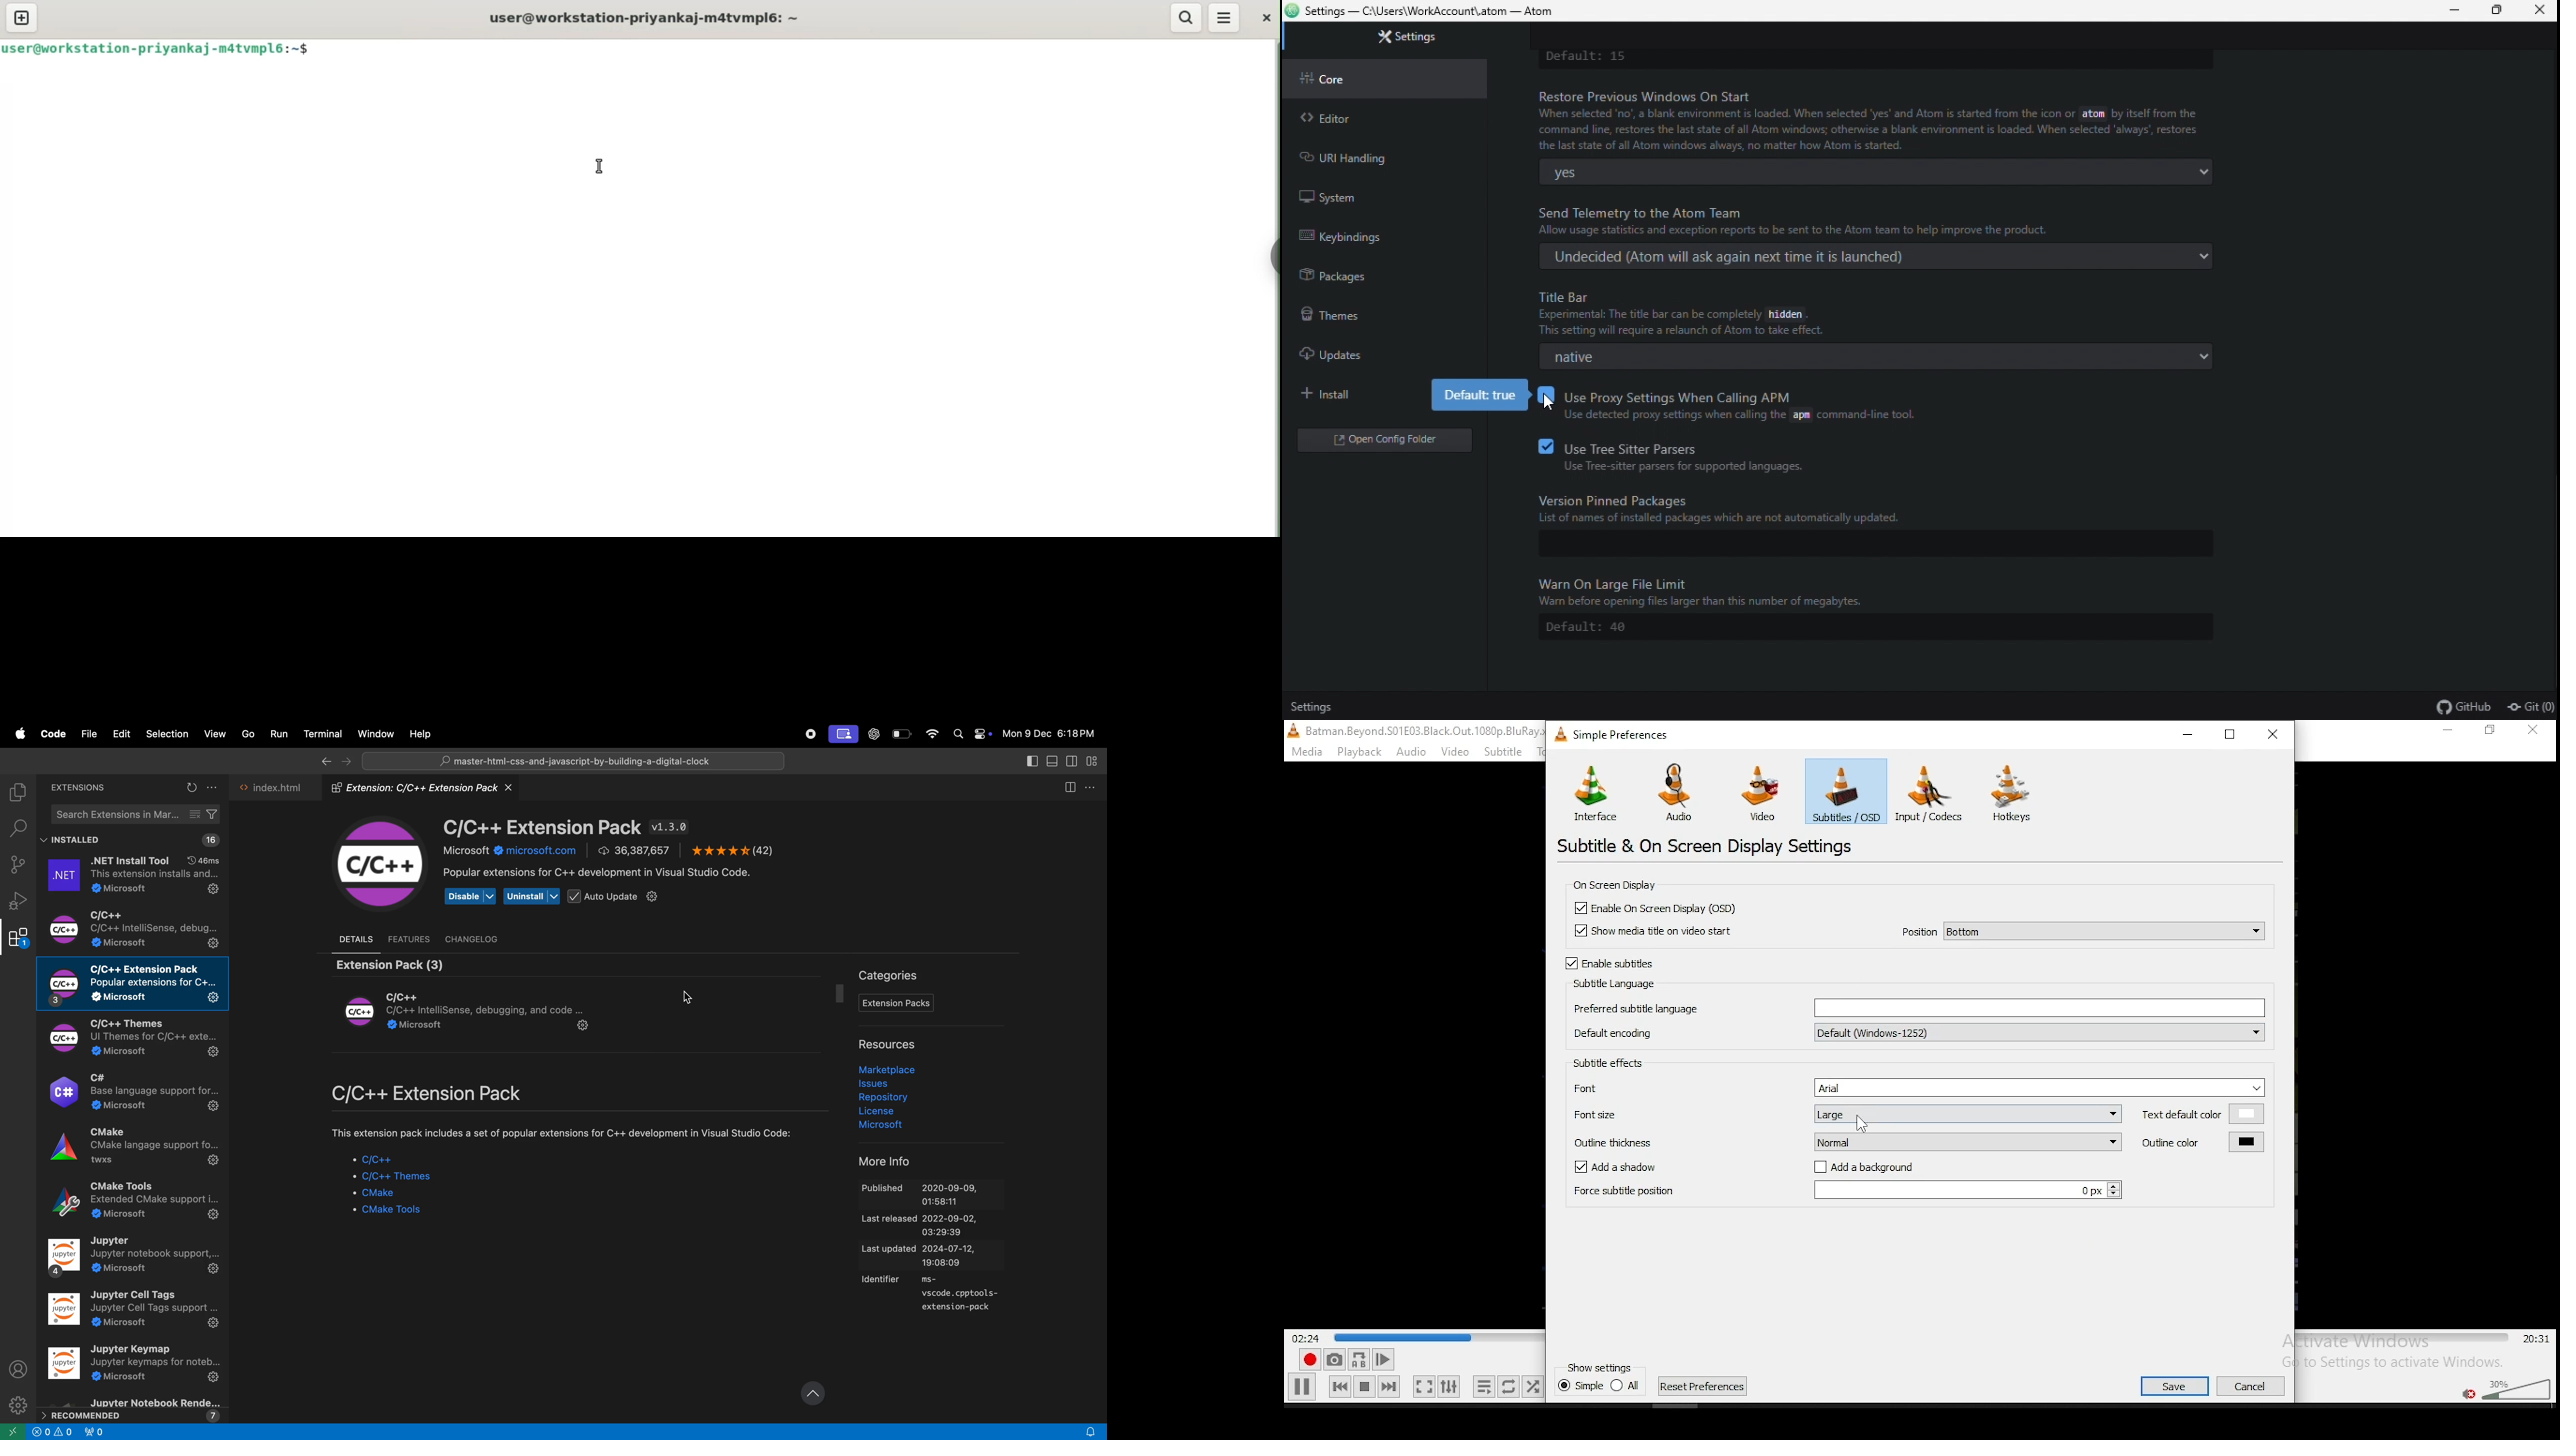 This screenshot has width=2576, height=1456. Describe the element at coordinates (1095, 761) in the screenshot. I see `customize layout` at that location.